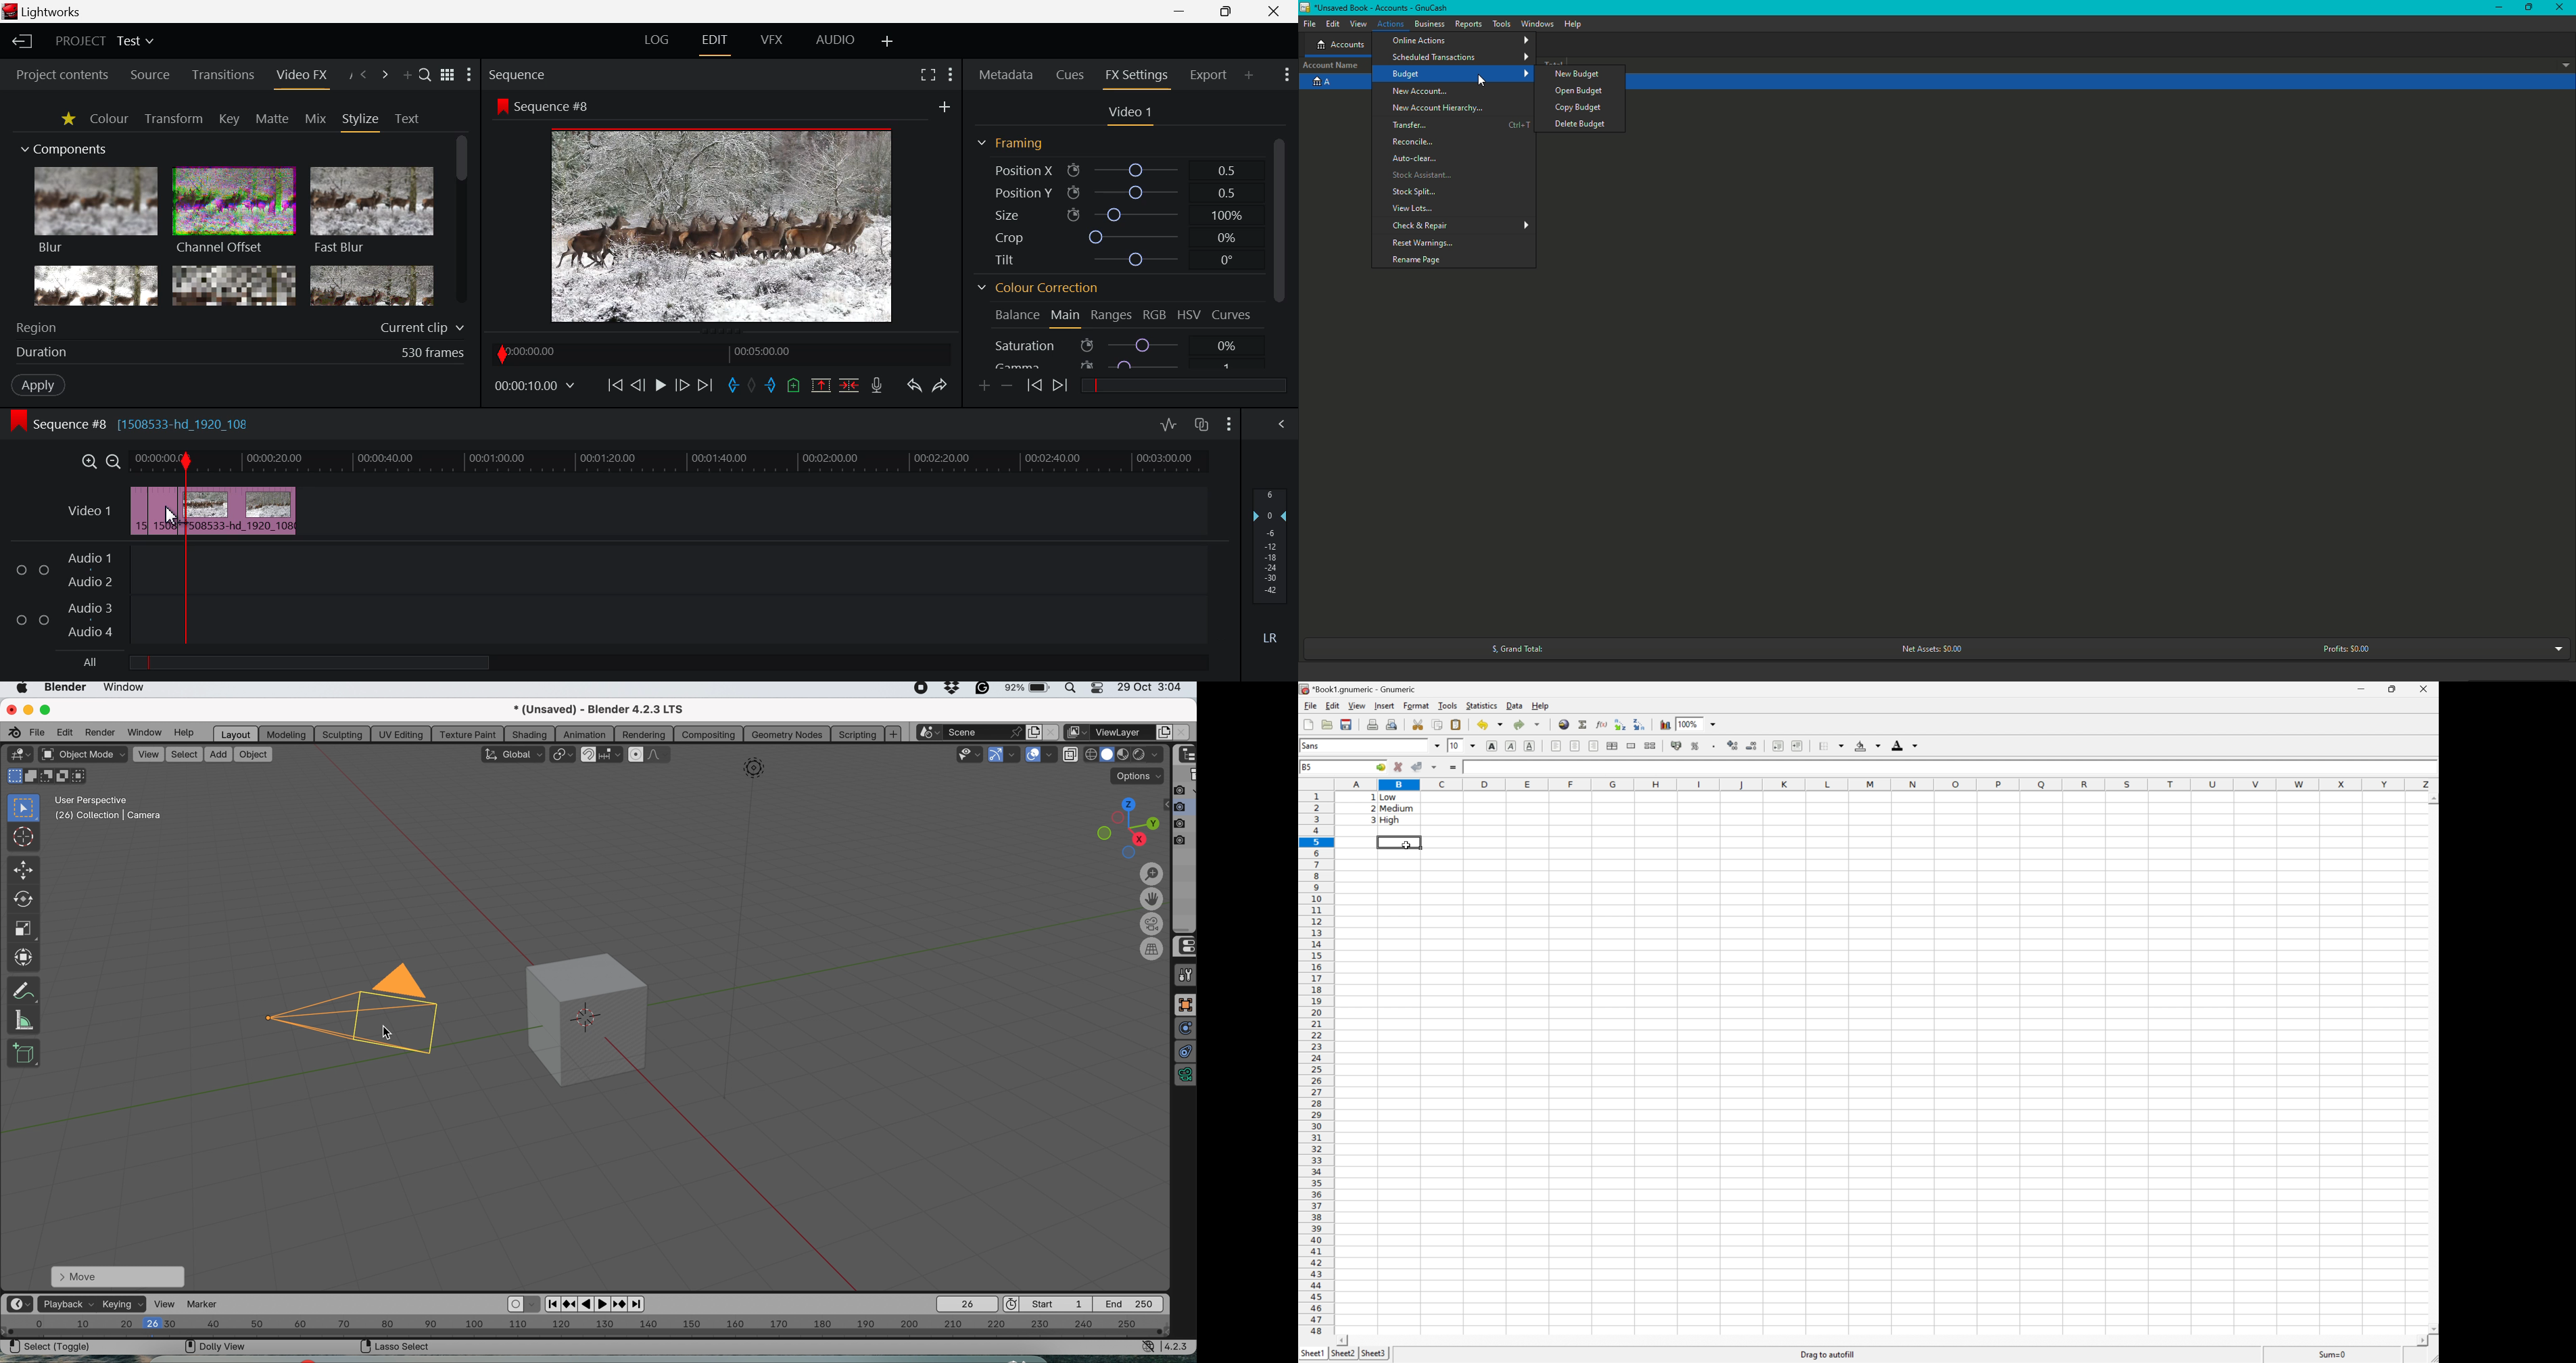 This screenshot has width=2576, height=1372. Describe the element at coordinates (1152, 900) in the screenshot. I see `move the view` at that location.